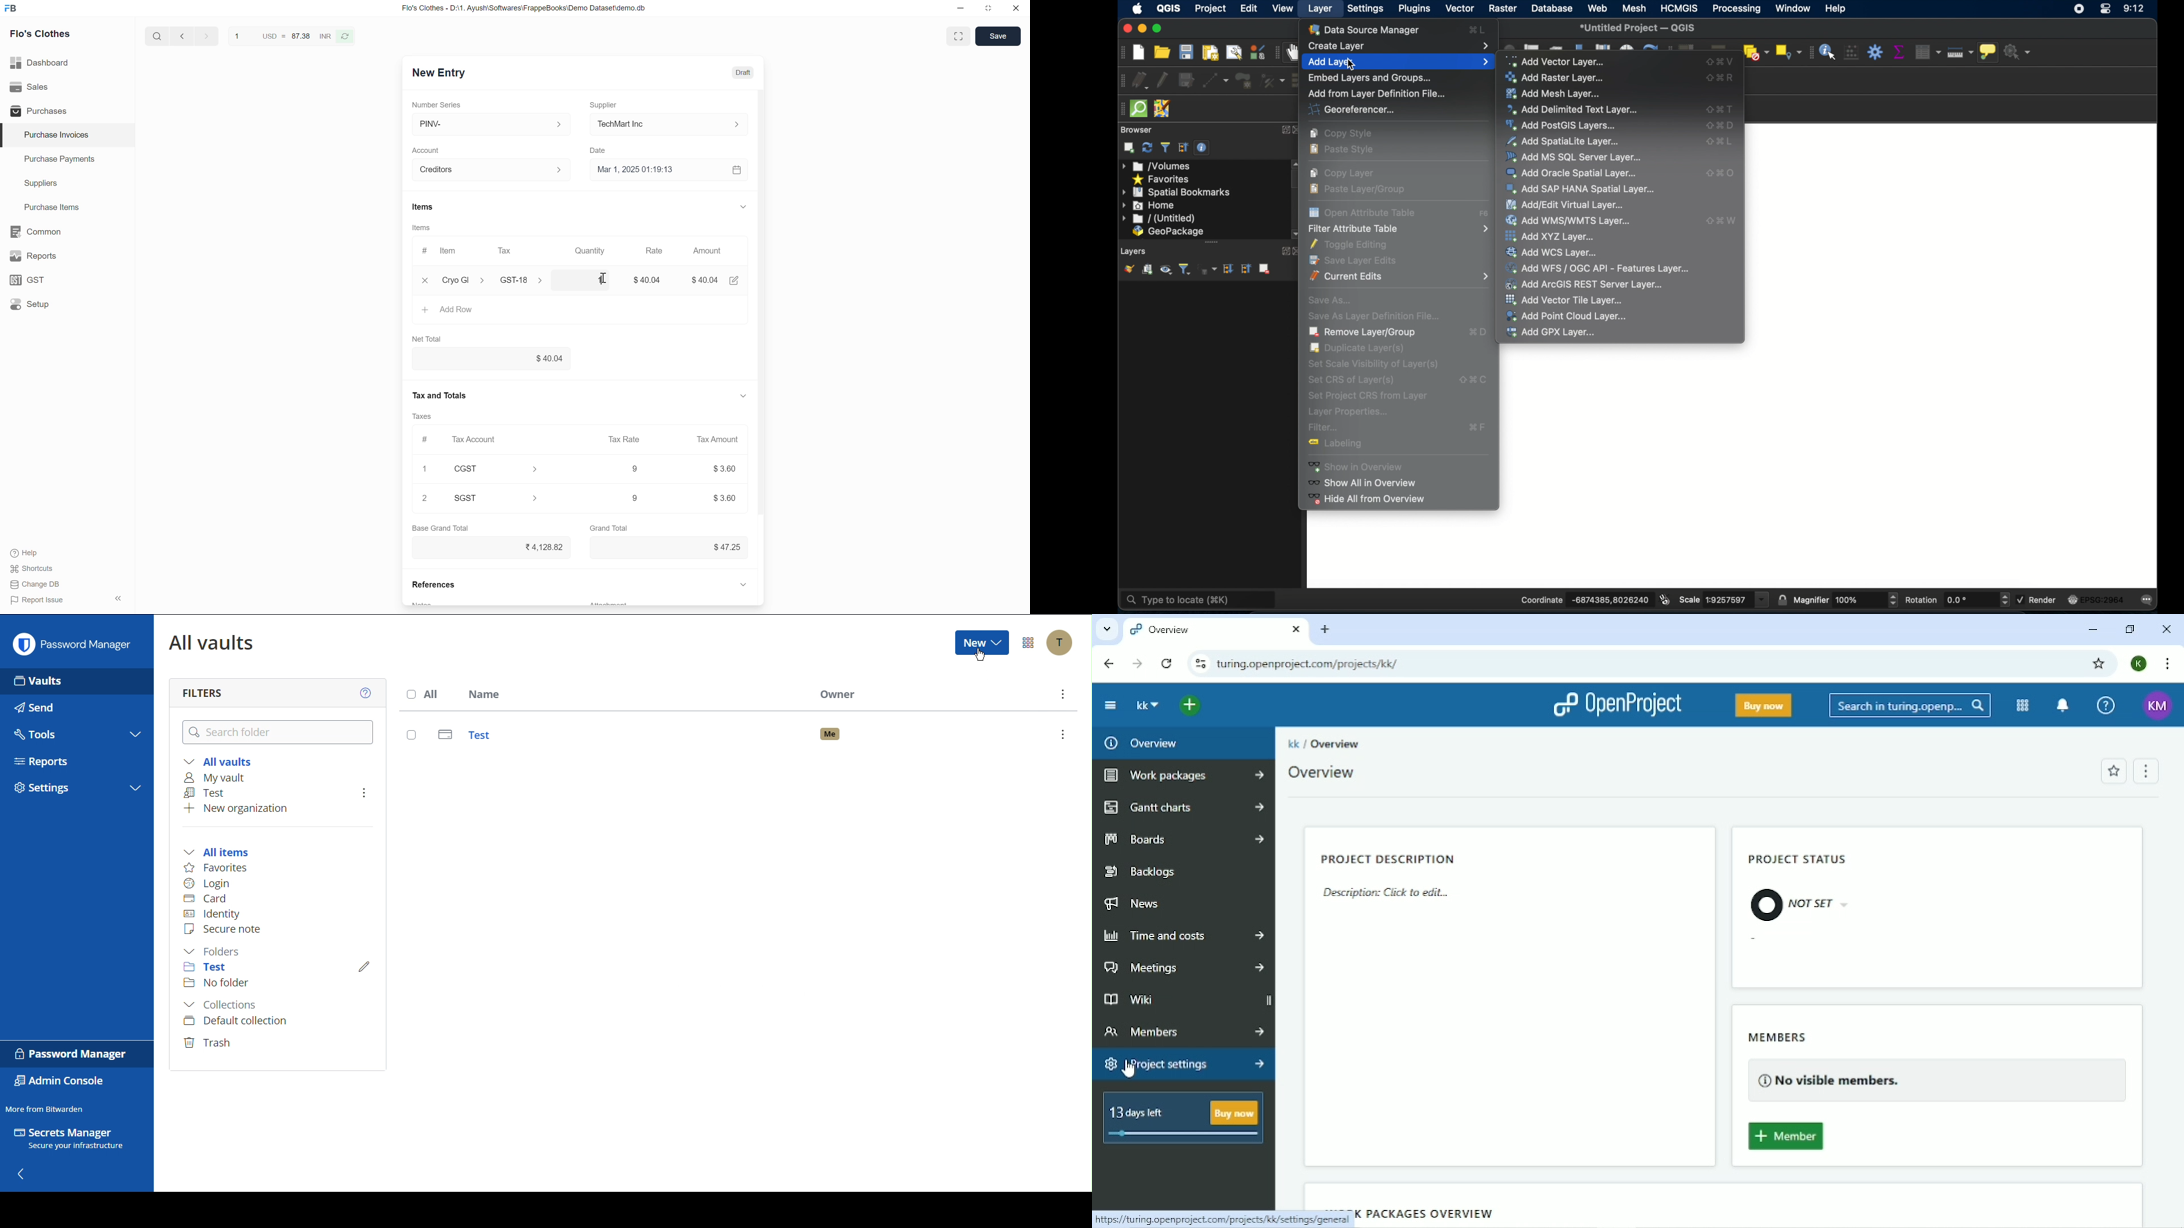  What do you see at coordinates (958, 36) in the screenshot?
I see `Toggle between form and full width` at bounding box center [958, 36].